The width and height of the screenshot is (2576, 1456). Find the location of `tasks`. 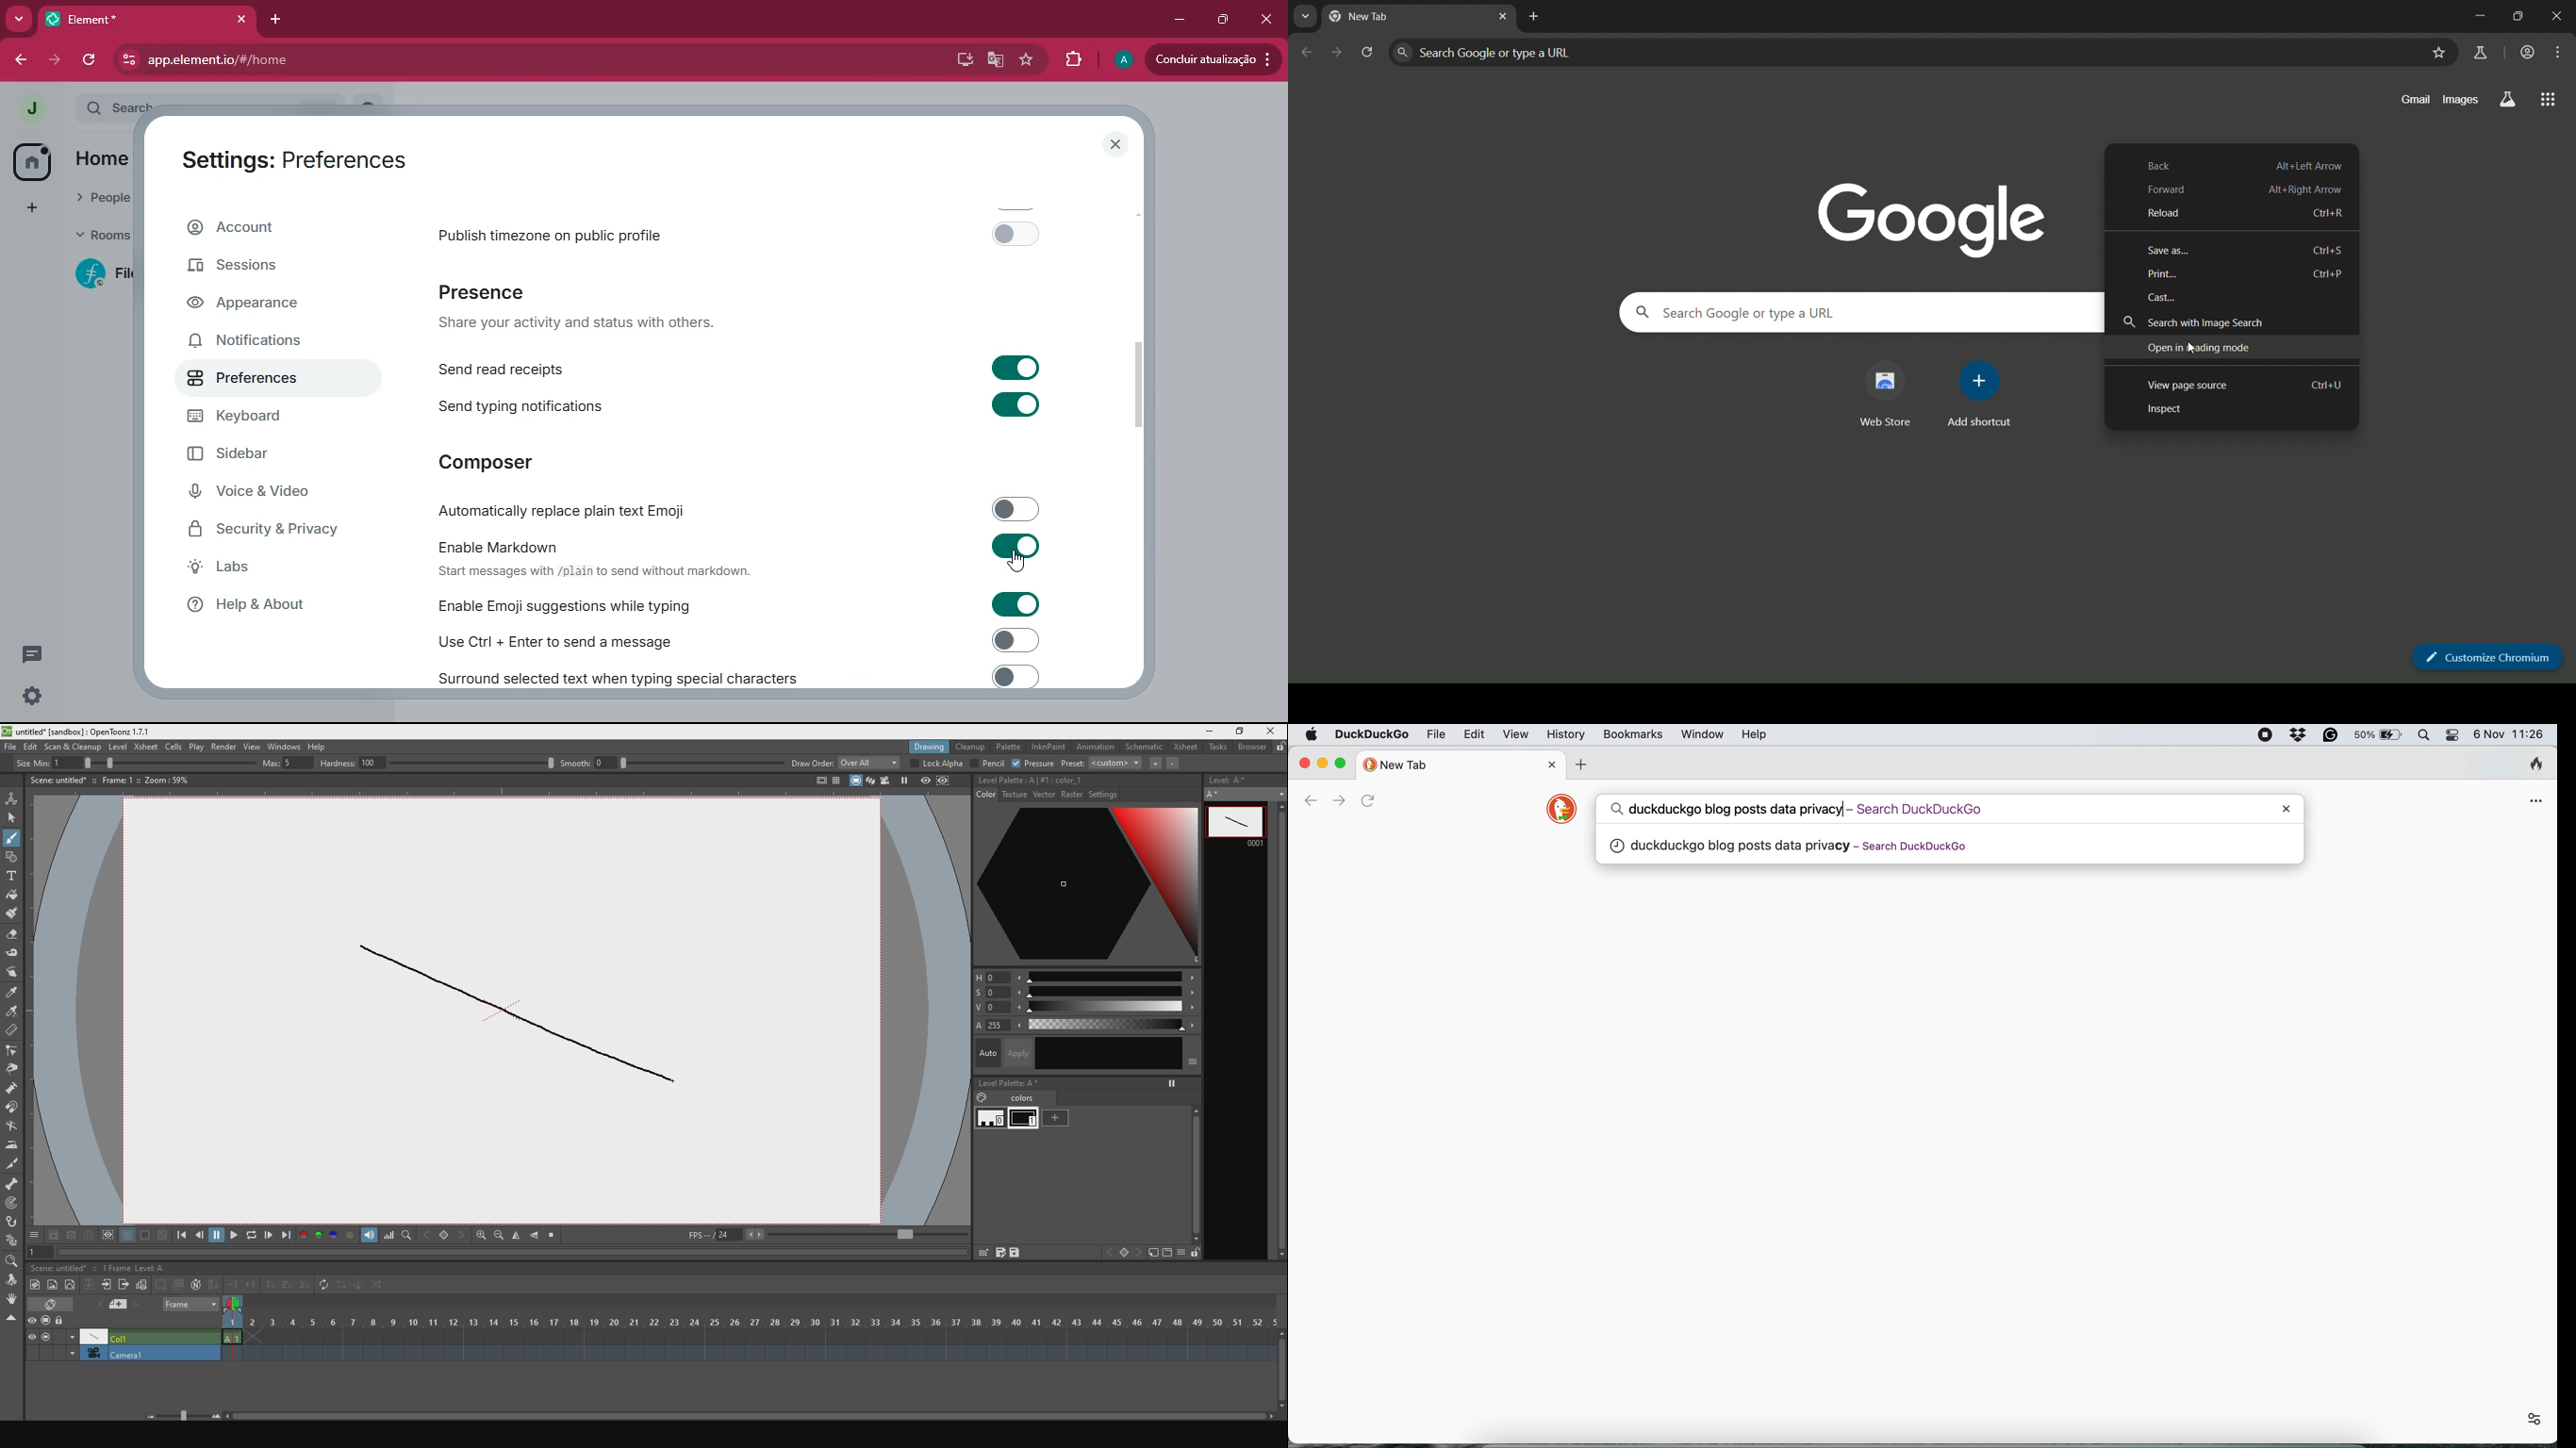

tasks is located at coordinates (1219, 750).